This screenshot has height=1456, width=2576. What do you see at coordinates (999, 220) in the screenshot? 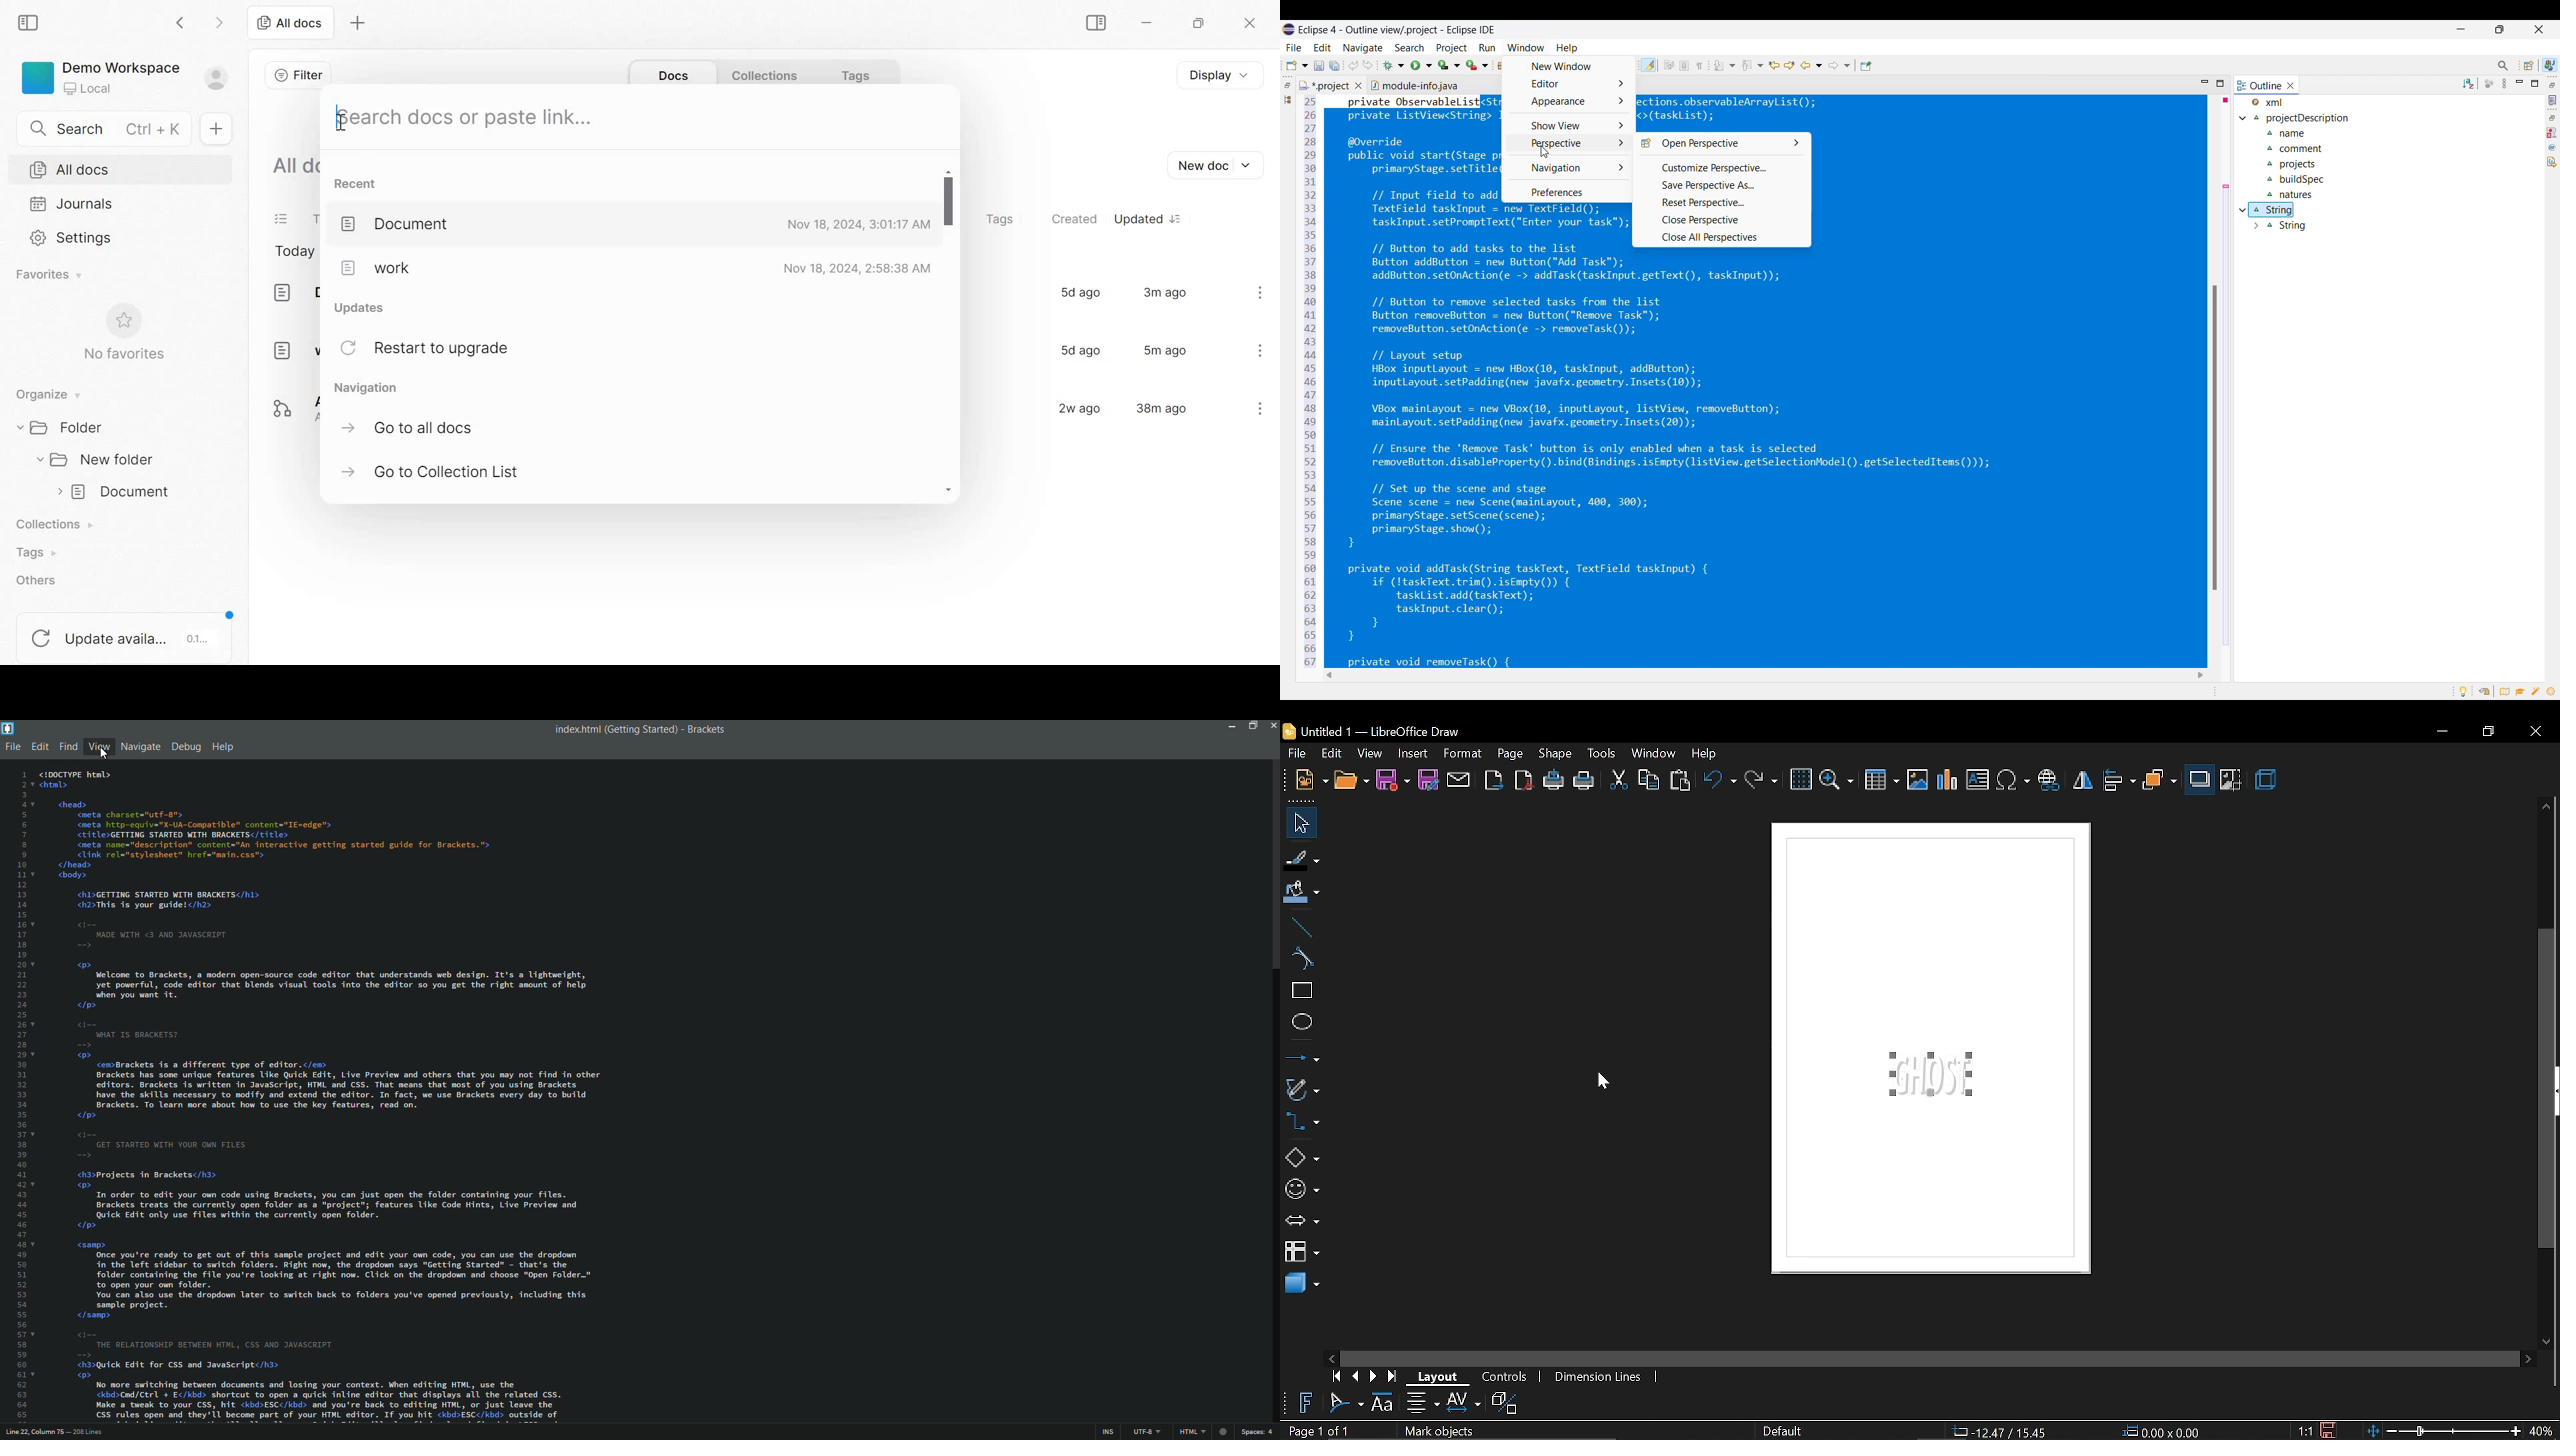
I see `Tags` at bounding box center [999, 220].